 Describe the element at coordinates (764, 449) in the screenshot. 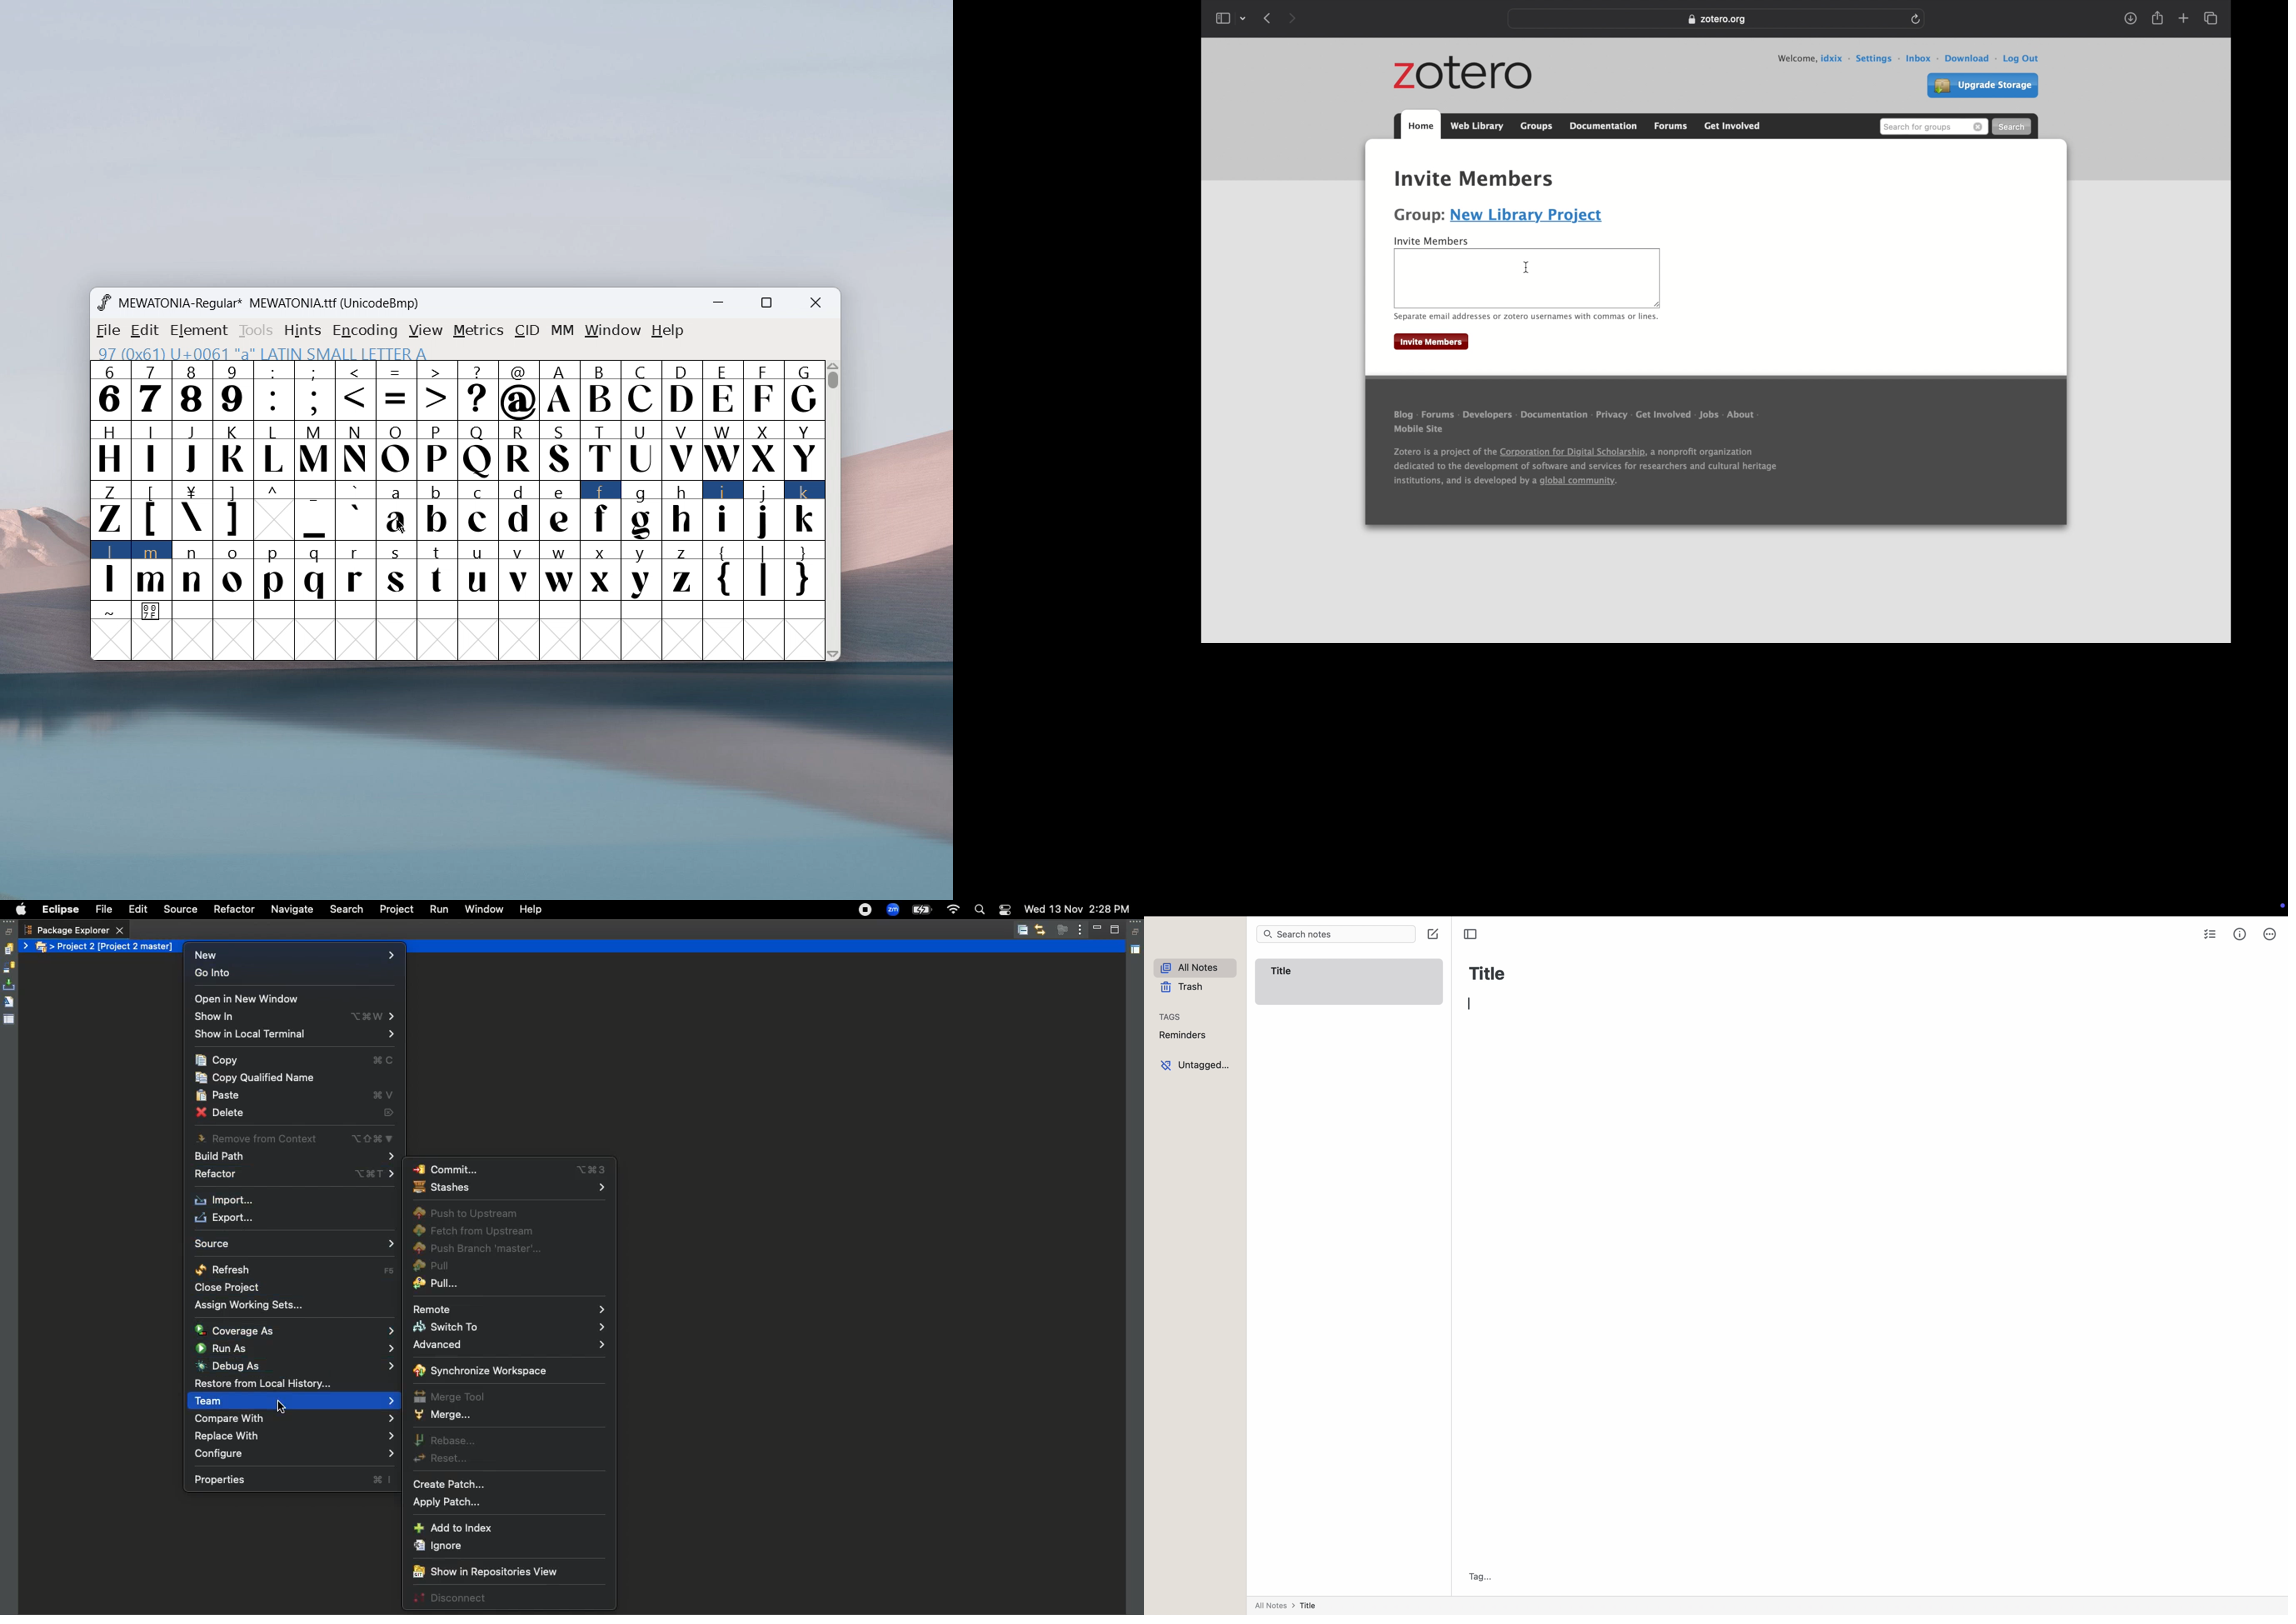

I see `X` at that location.